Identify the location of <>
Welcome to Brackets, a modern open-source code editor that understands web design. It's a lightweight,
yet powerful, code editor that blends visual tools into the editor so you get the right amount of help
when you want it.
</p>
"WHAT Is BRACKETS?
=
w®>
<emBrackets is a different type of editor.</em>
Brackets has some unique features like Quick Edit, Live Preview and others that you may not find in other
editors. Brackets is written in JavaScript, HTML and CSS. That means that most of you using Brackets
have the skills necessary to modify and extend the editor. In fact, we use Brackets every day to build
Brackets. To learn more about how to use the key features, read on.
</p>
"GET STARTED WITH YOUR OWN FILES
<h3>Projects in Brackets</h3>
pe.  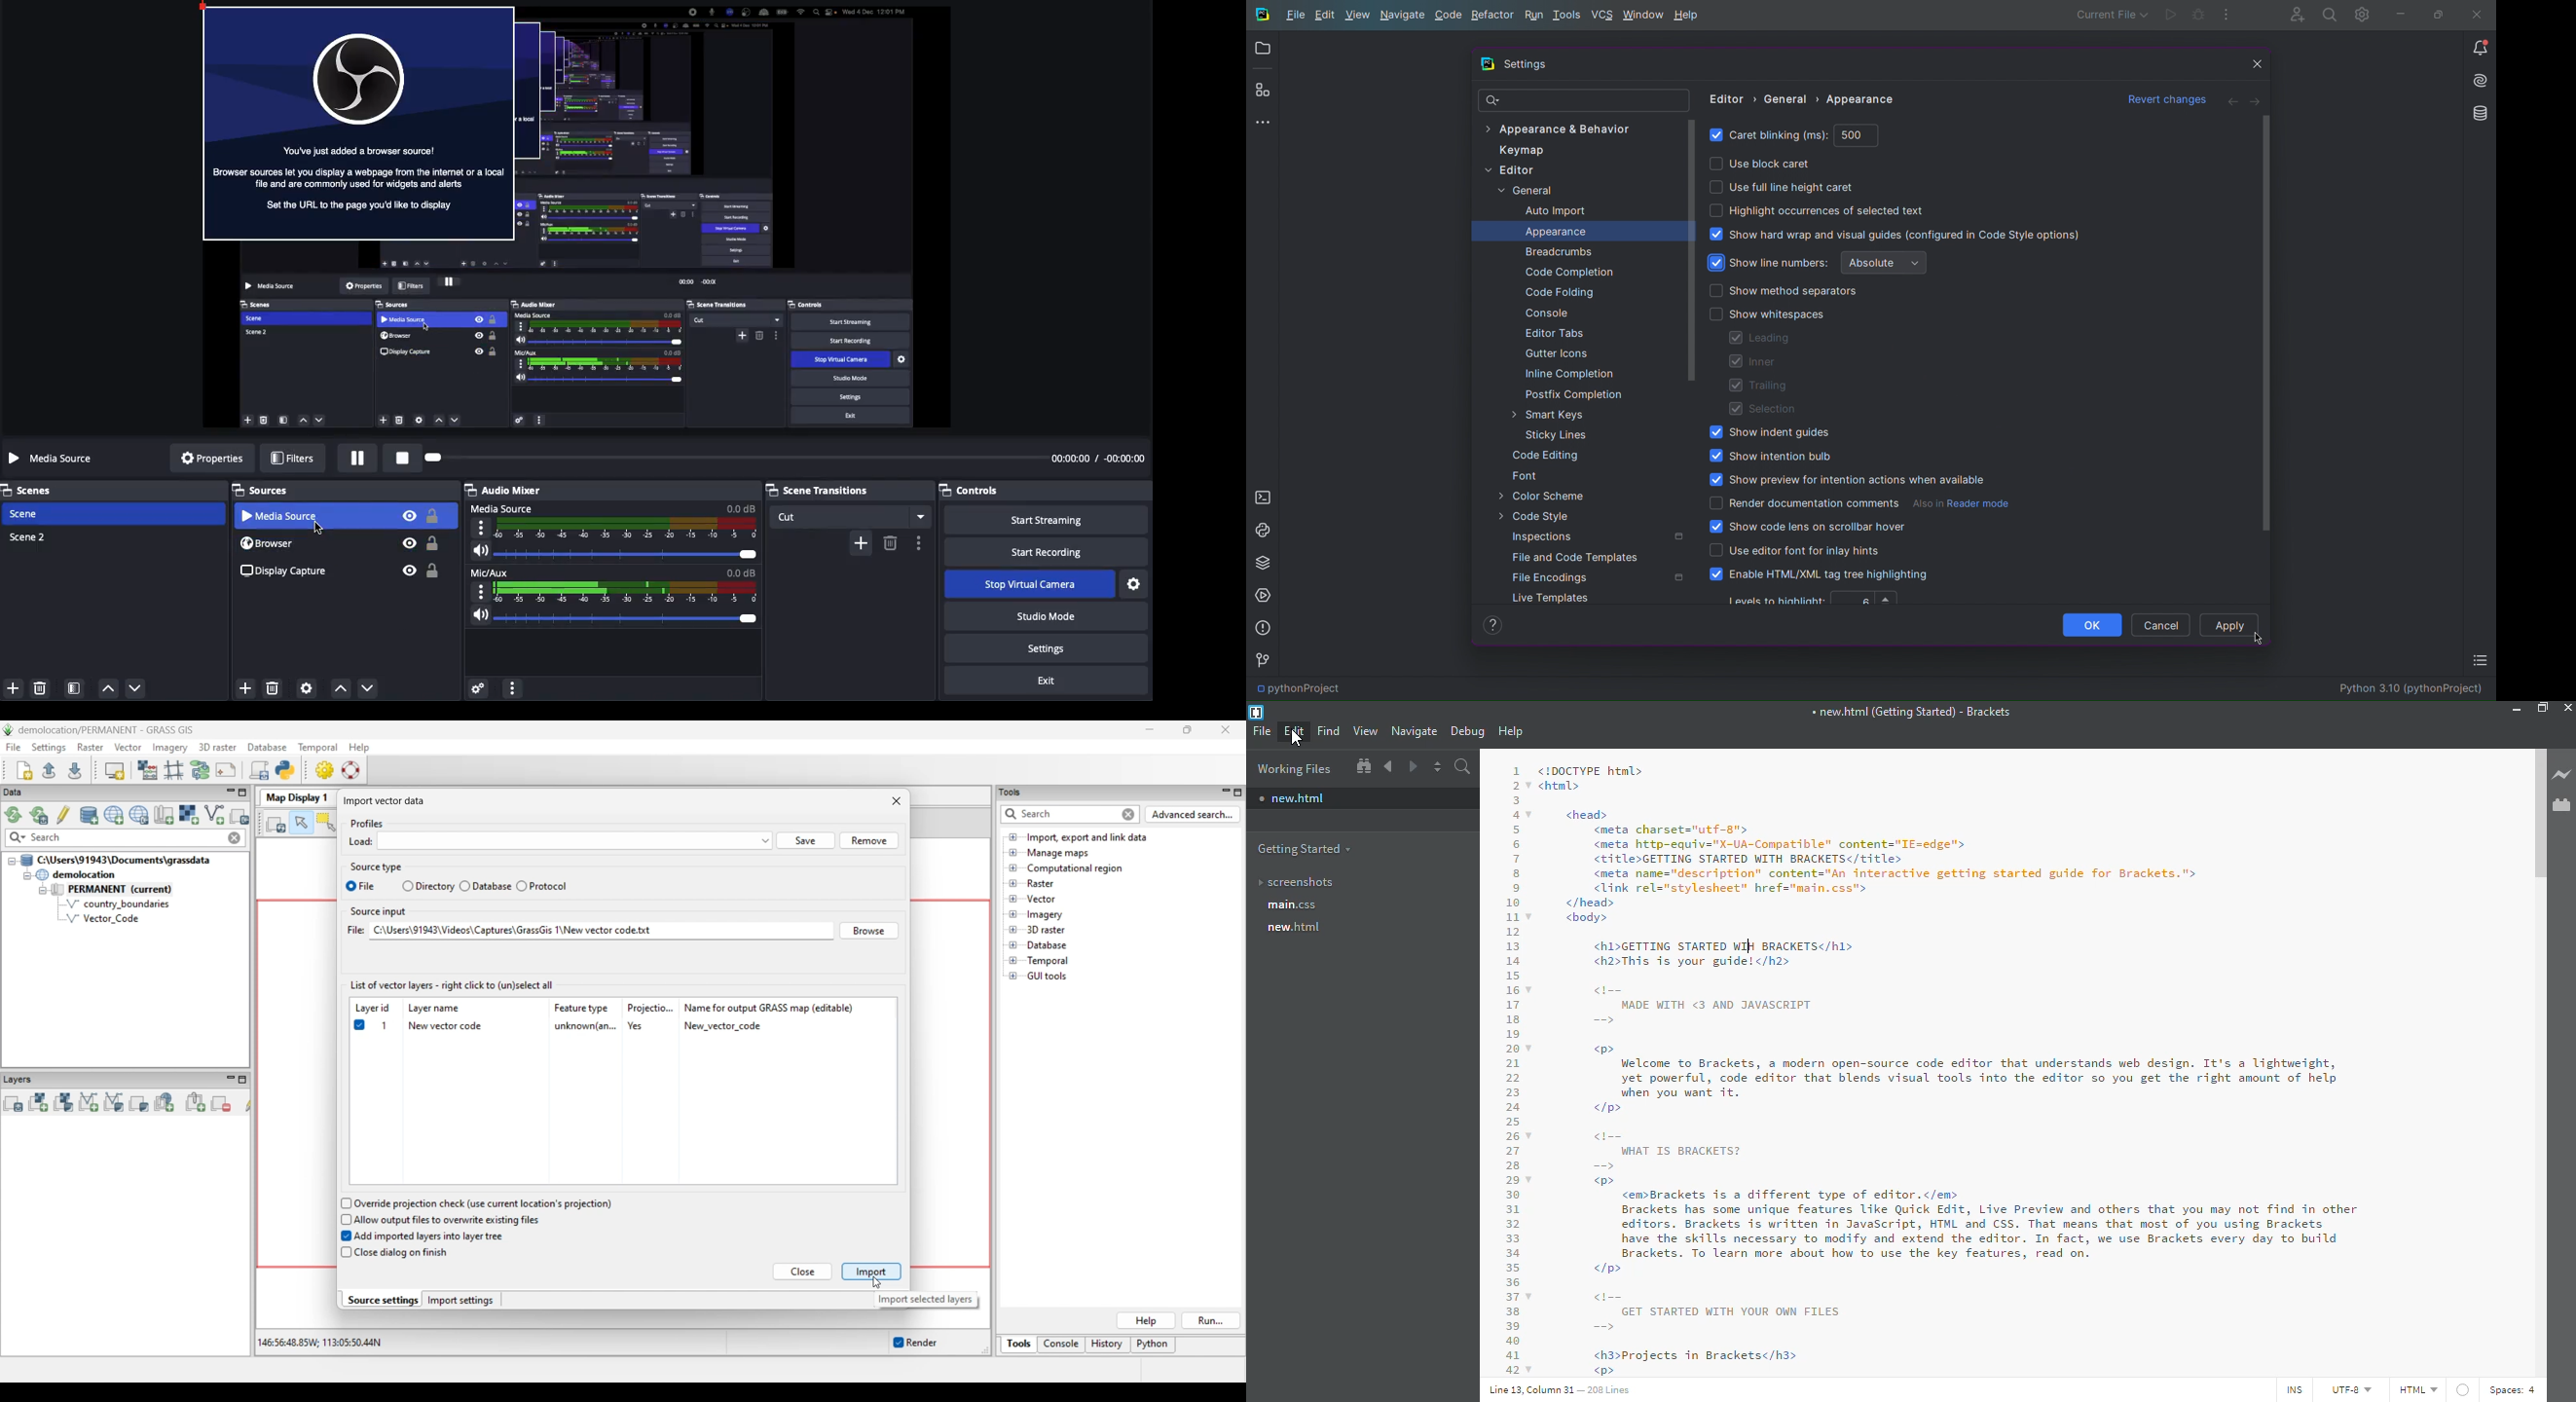
(1953, 1208).